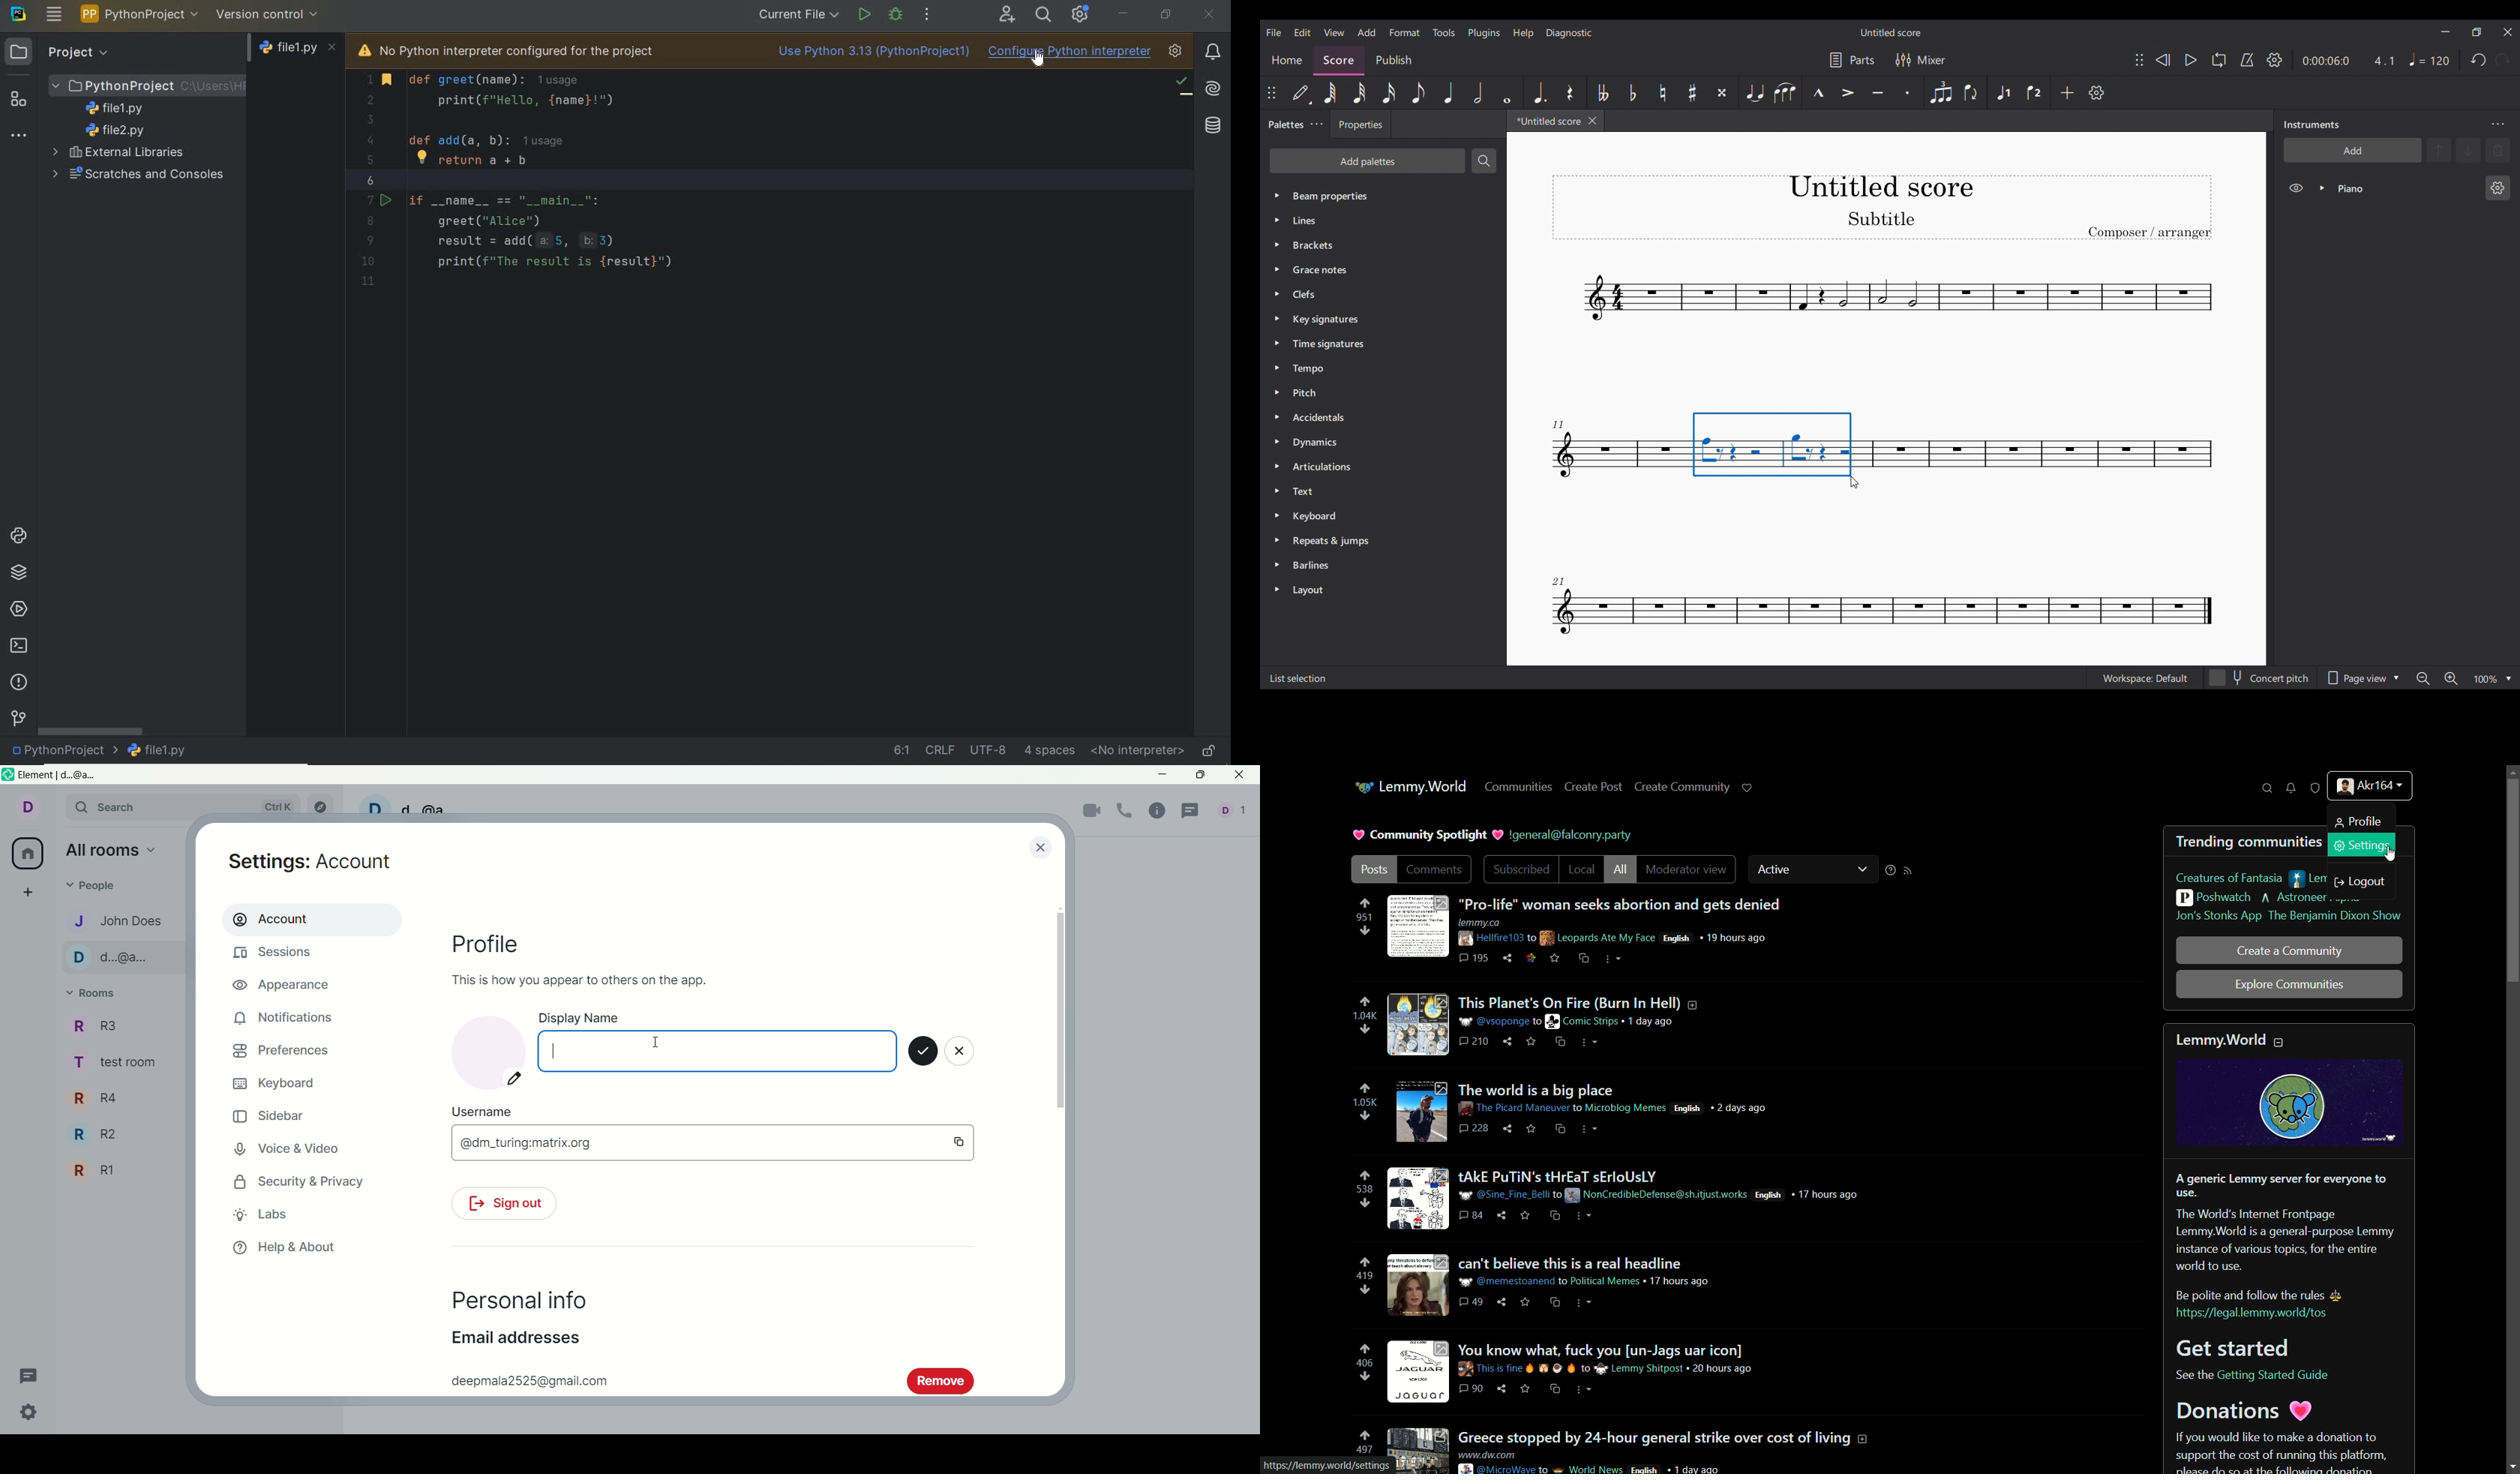 This screenshot has width=2520, height=1484. What do you see at coordinates (2290, 788) in the screenshot?
I see `unread notifications` at bounding box center [2290, 788].